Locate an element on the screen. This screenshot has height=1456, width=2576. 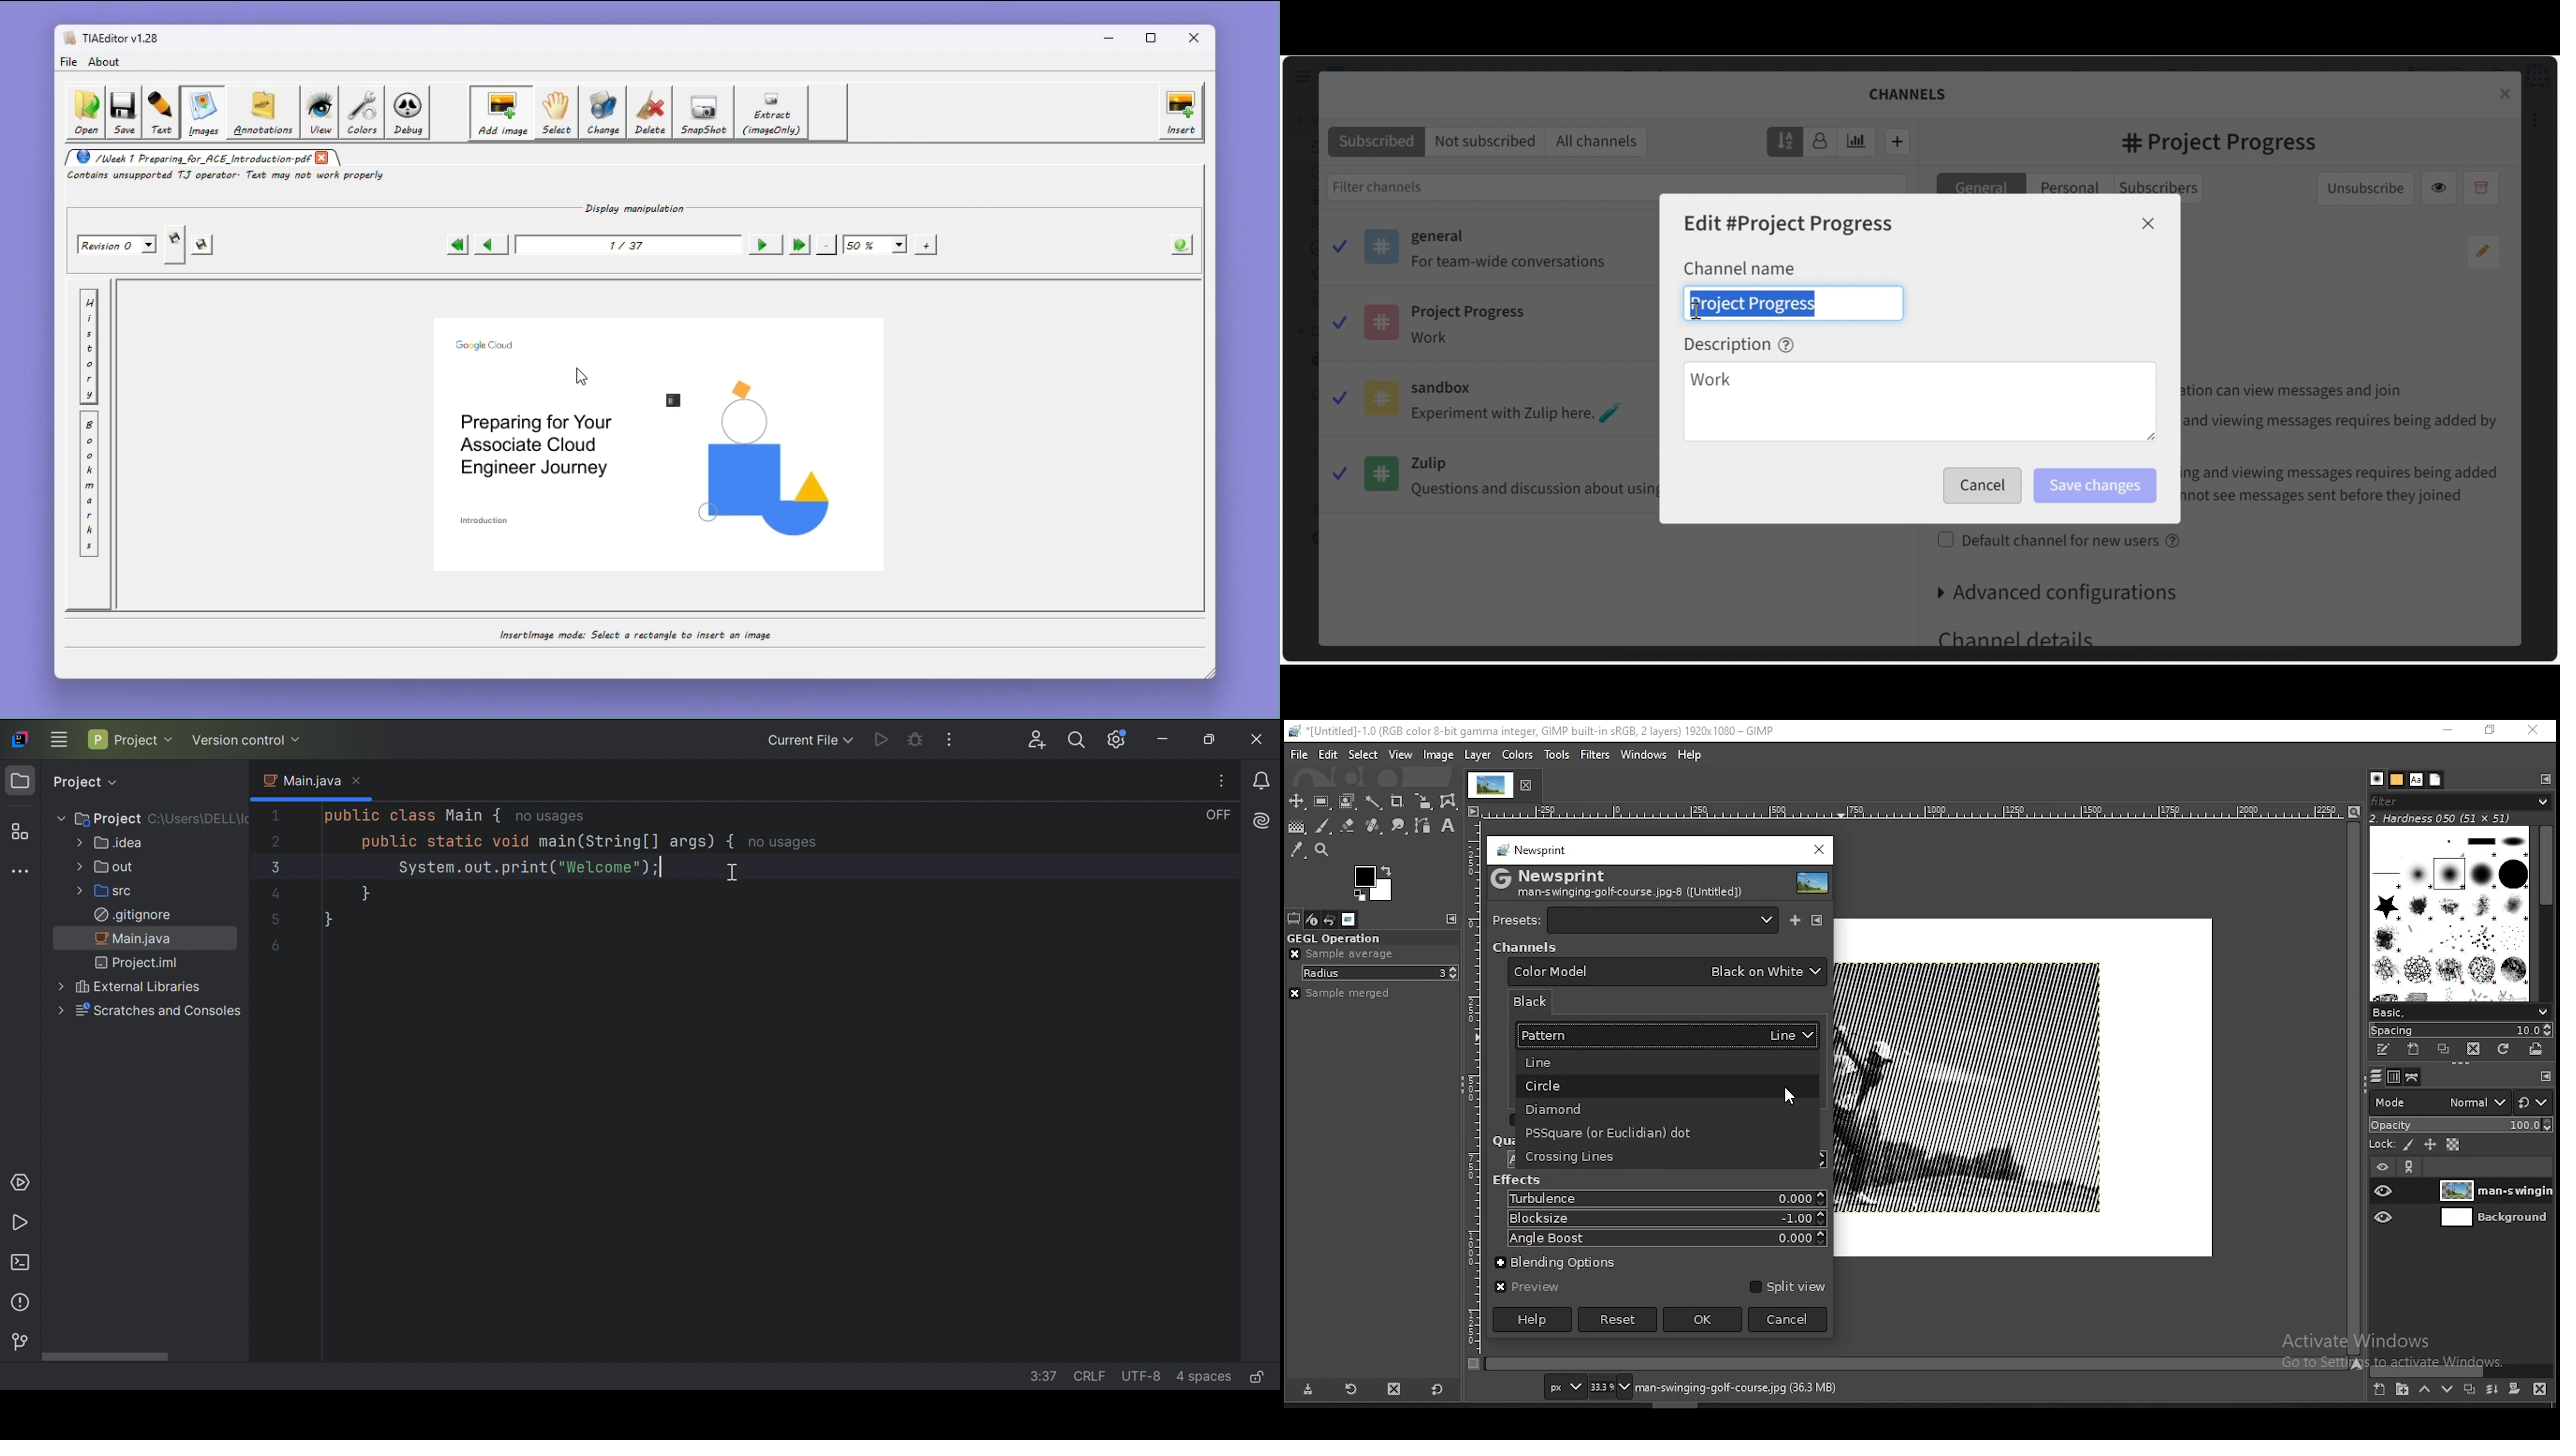
Save  is located at coordinates (1979, 486).